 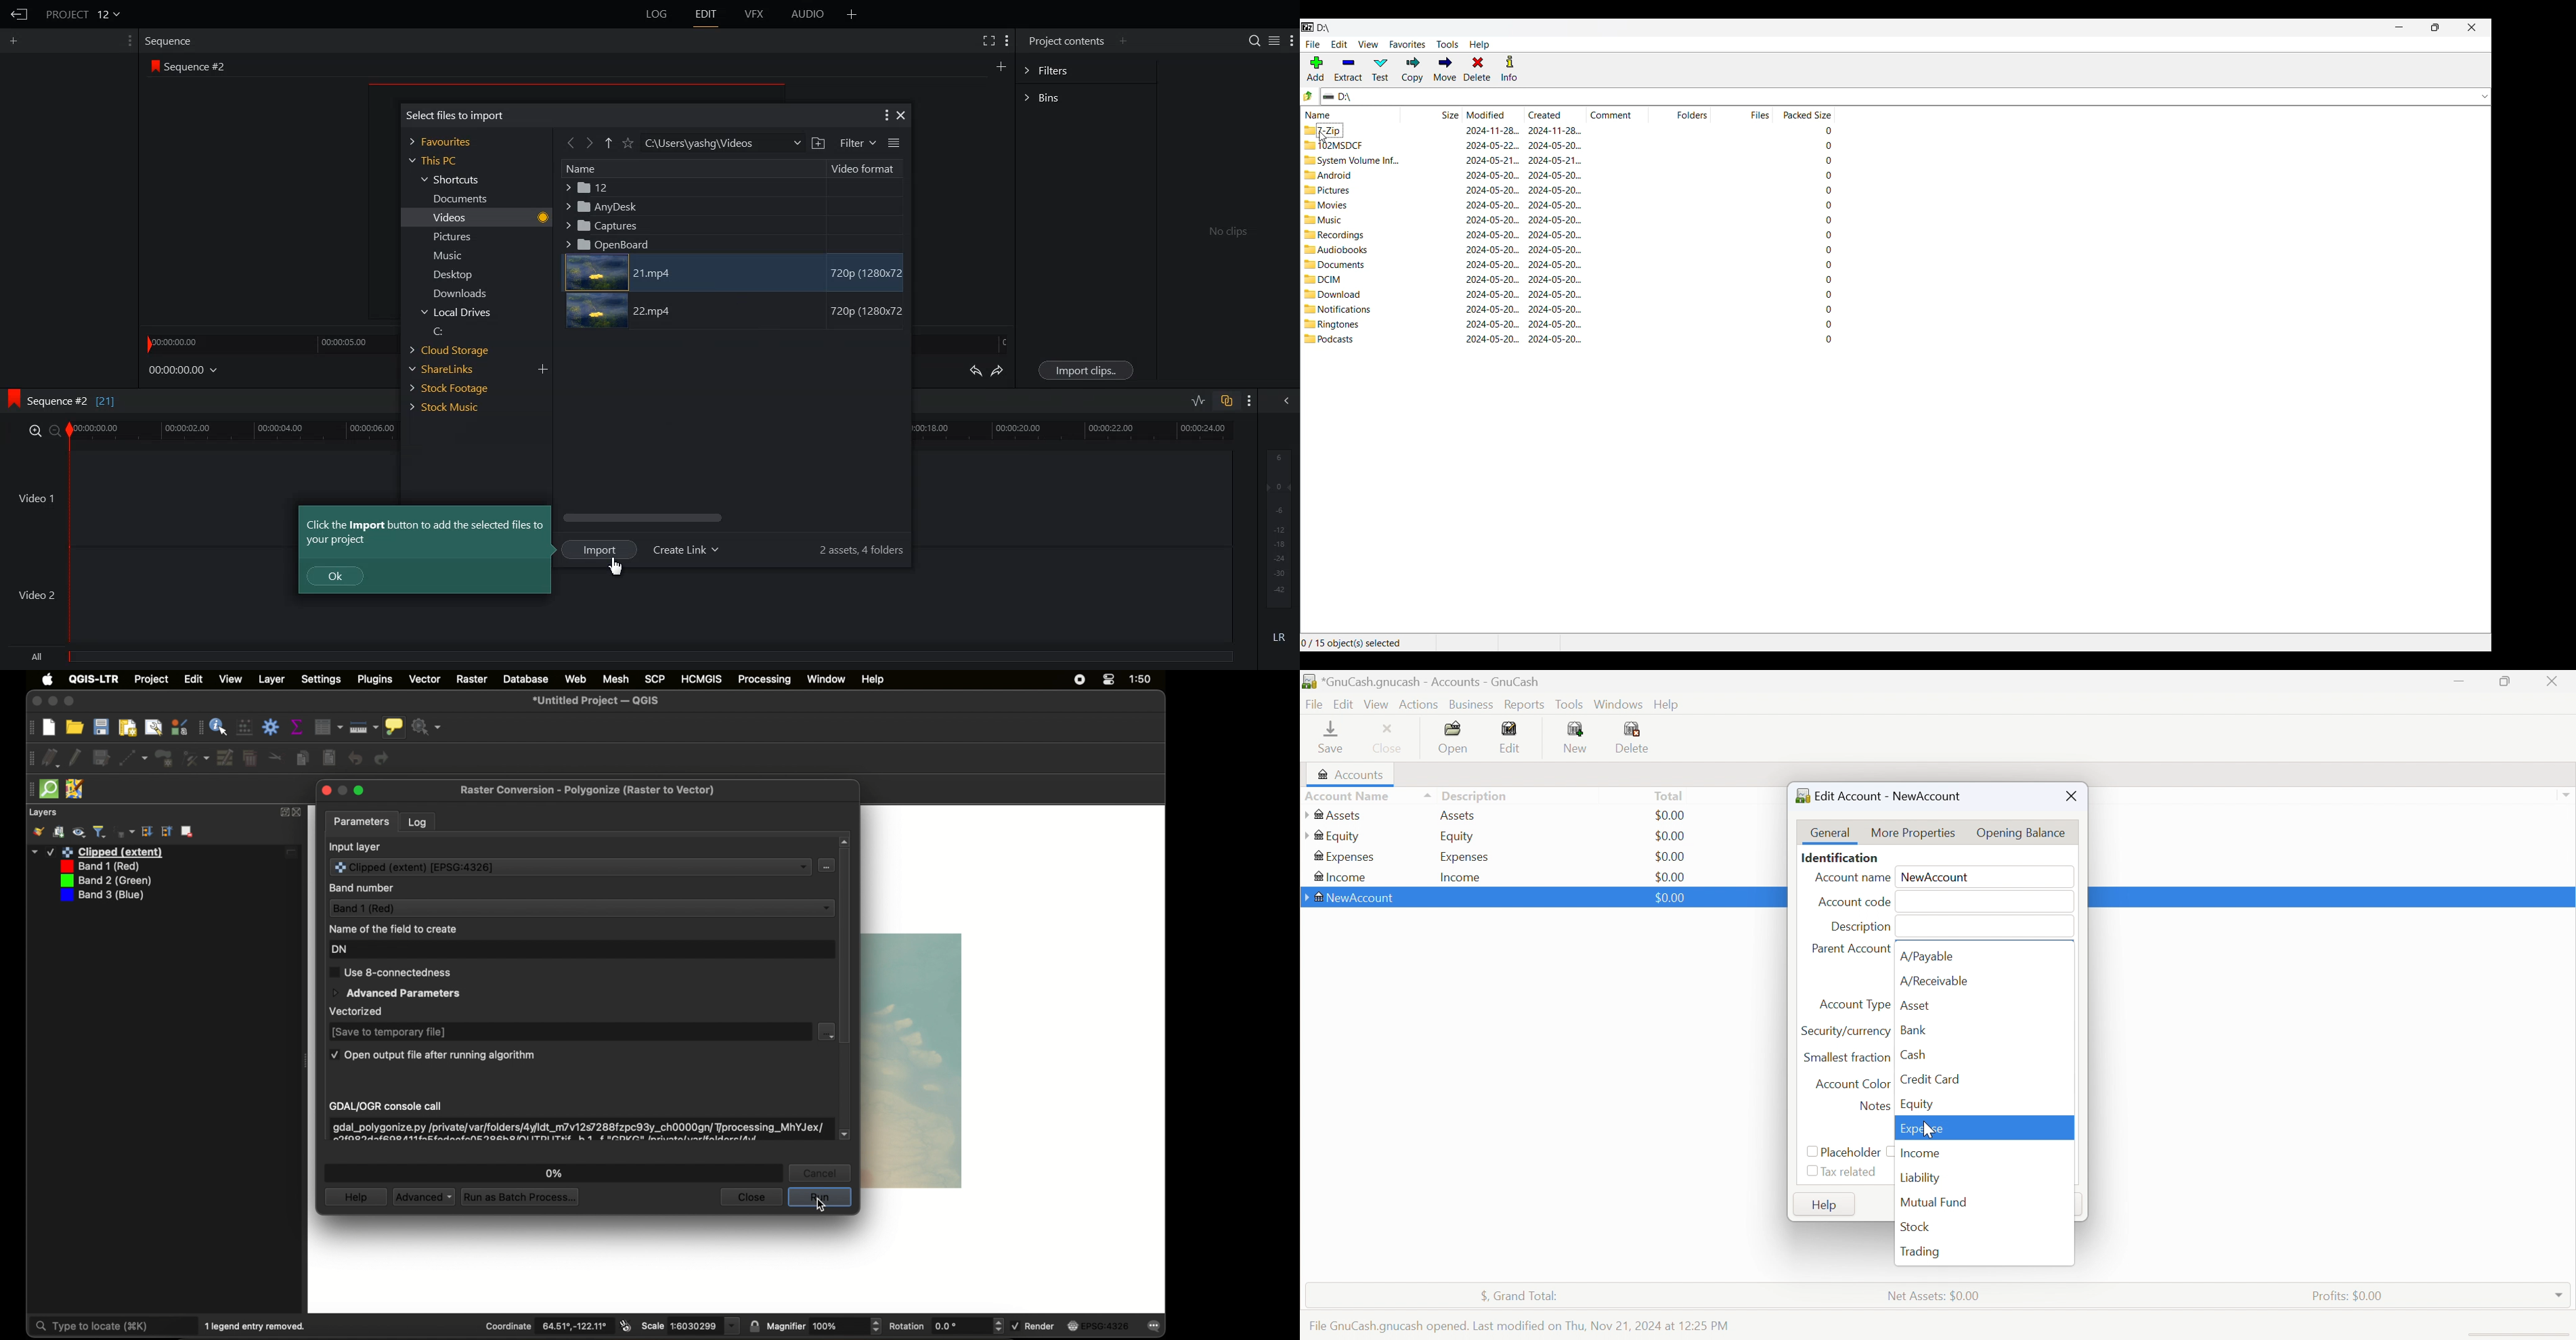 What do you see at coordinates (1880, 796) in the screenshot?
I see `Edit Account - NewAccount` at bounding box center [1880, 796].